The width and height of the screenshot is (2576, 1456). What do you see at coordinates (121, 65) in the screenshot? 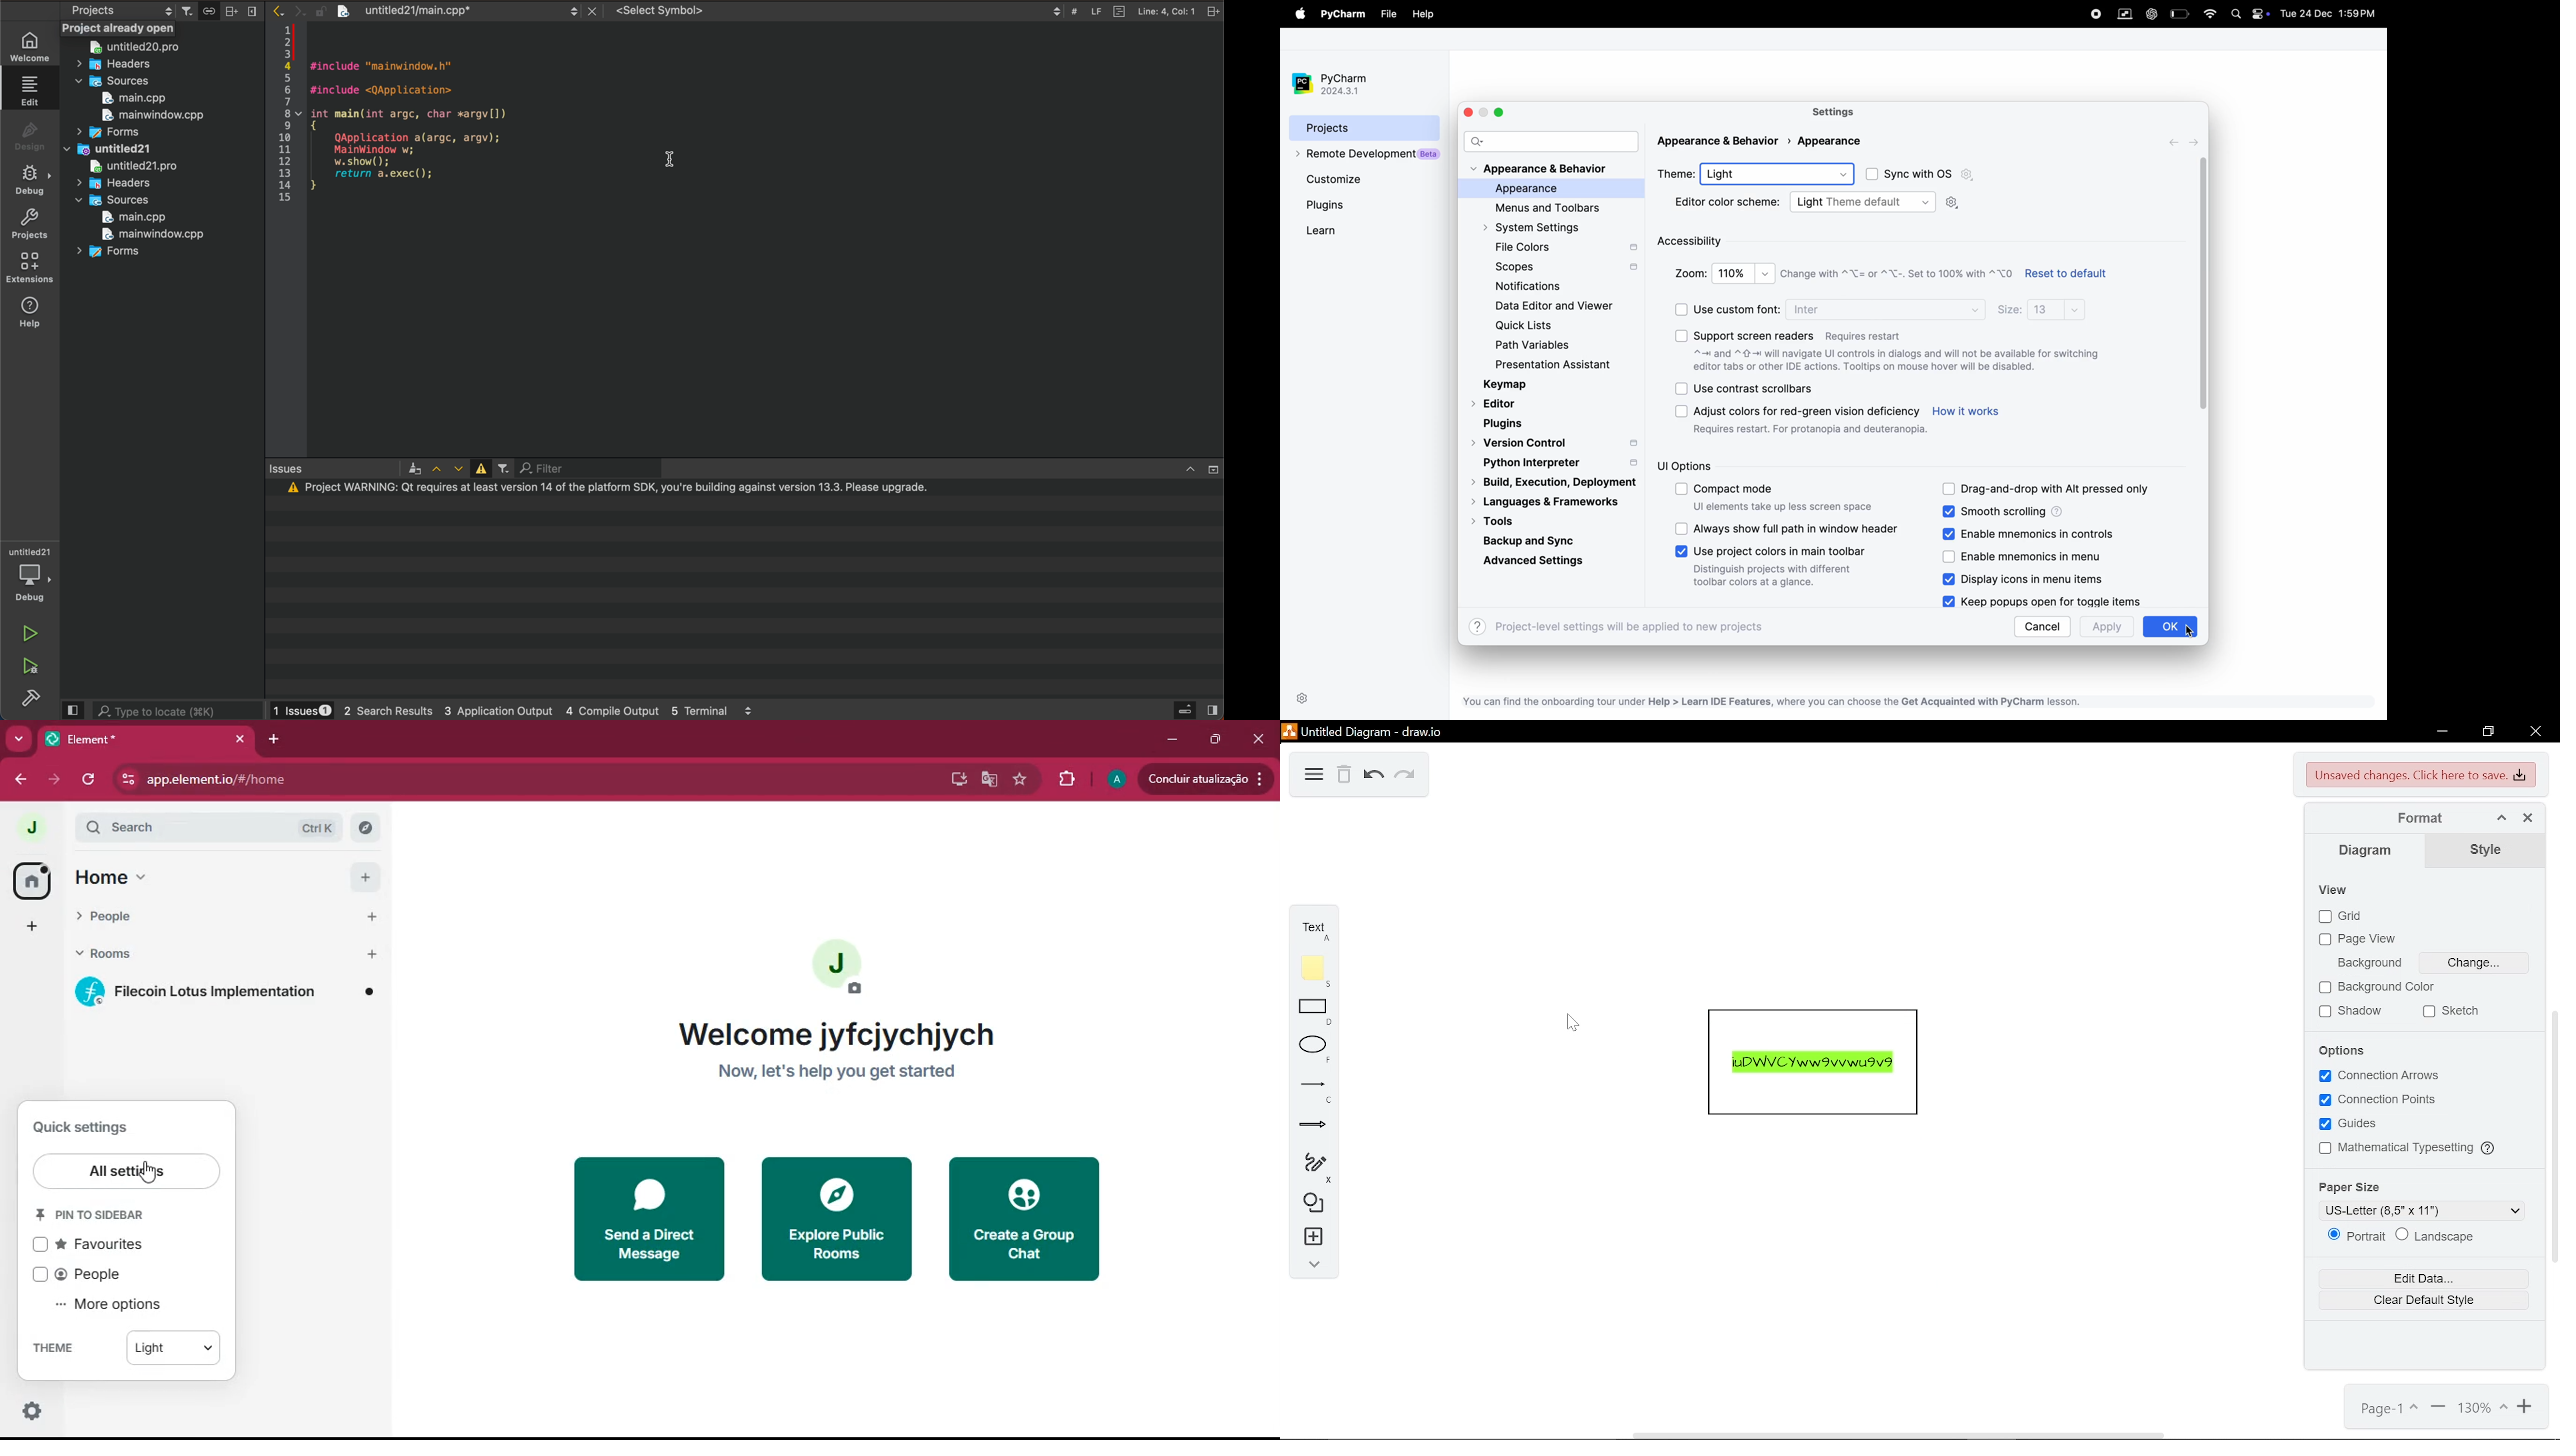
I see `headers` at bounding box center [121, 65].